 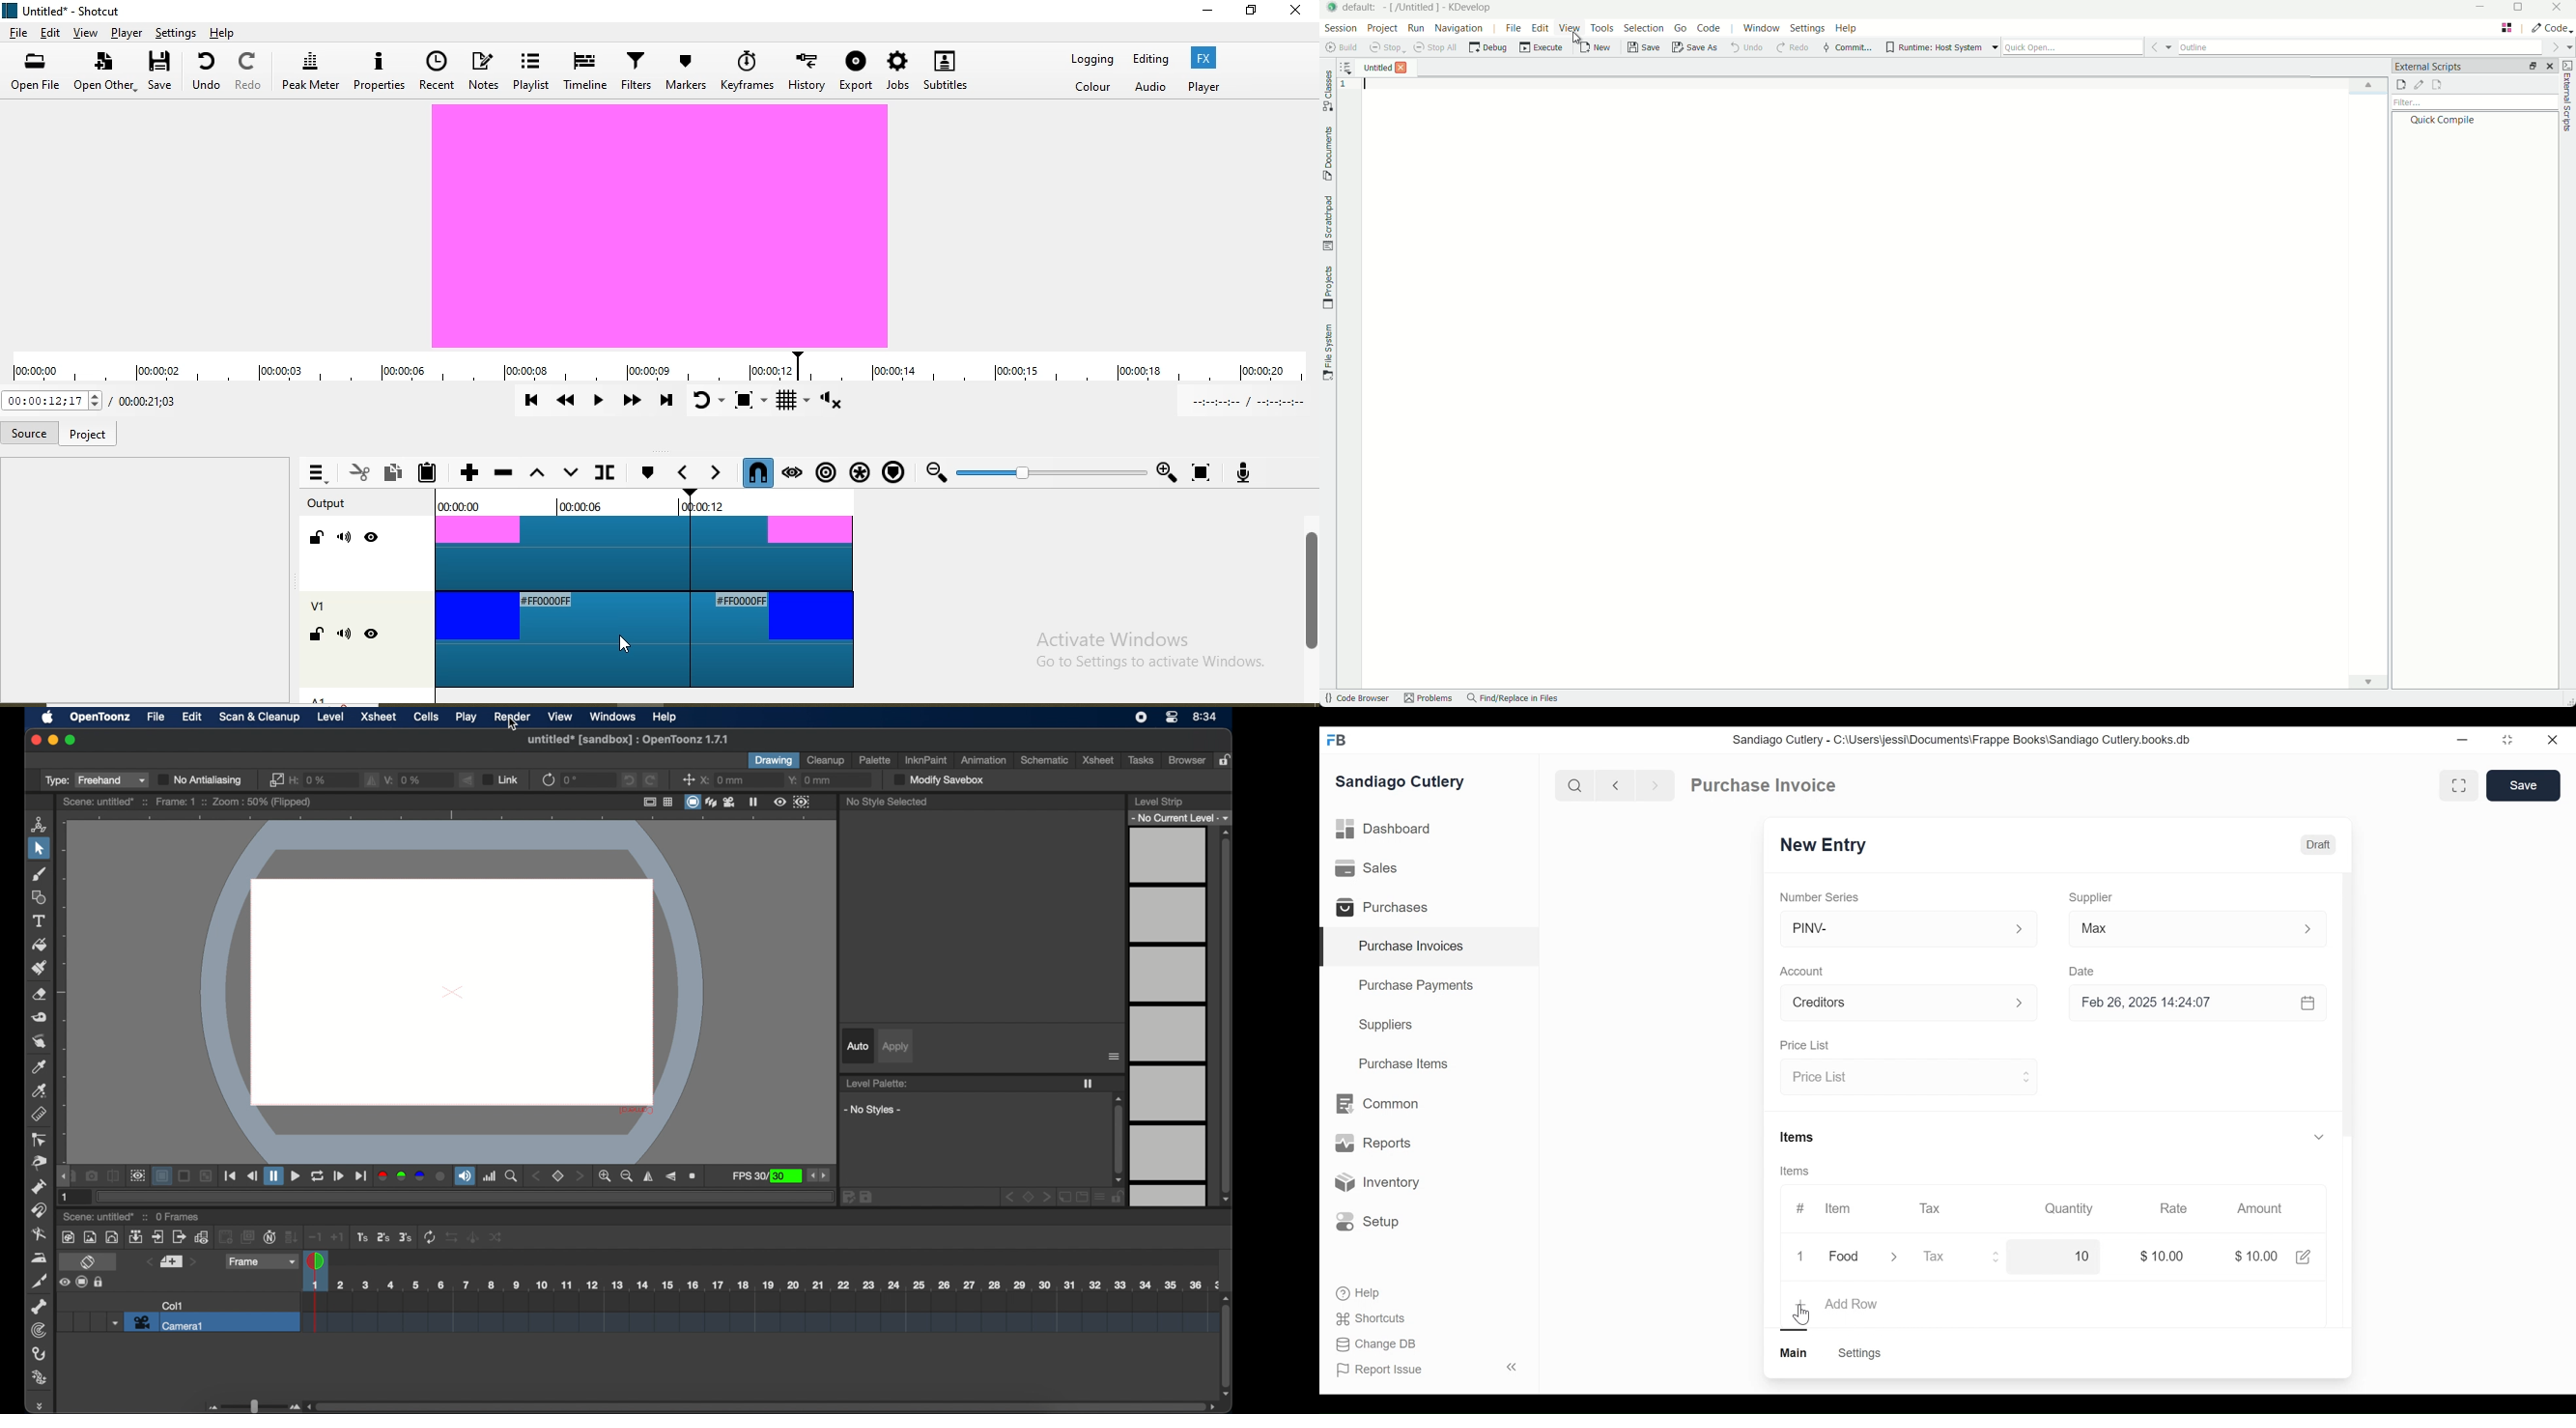 I want to click on #, so click(x=1801, y=1208).